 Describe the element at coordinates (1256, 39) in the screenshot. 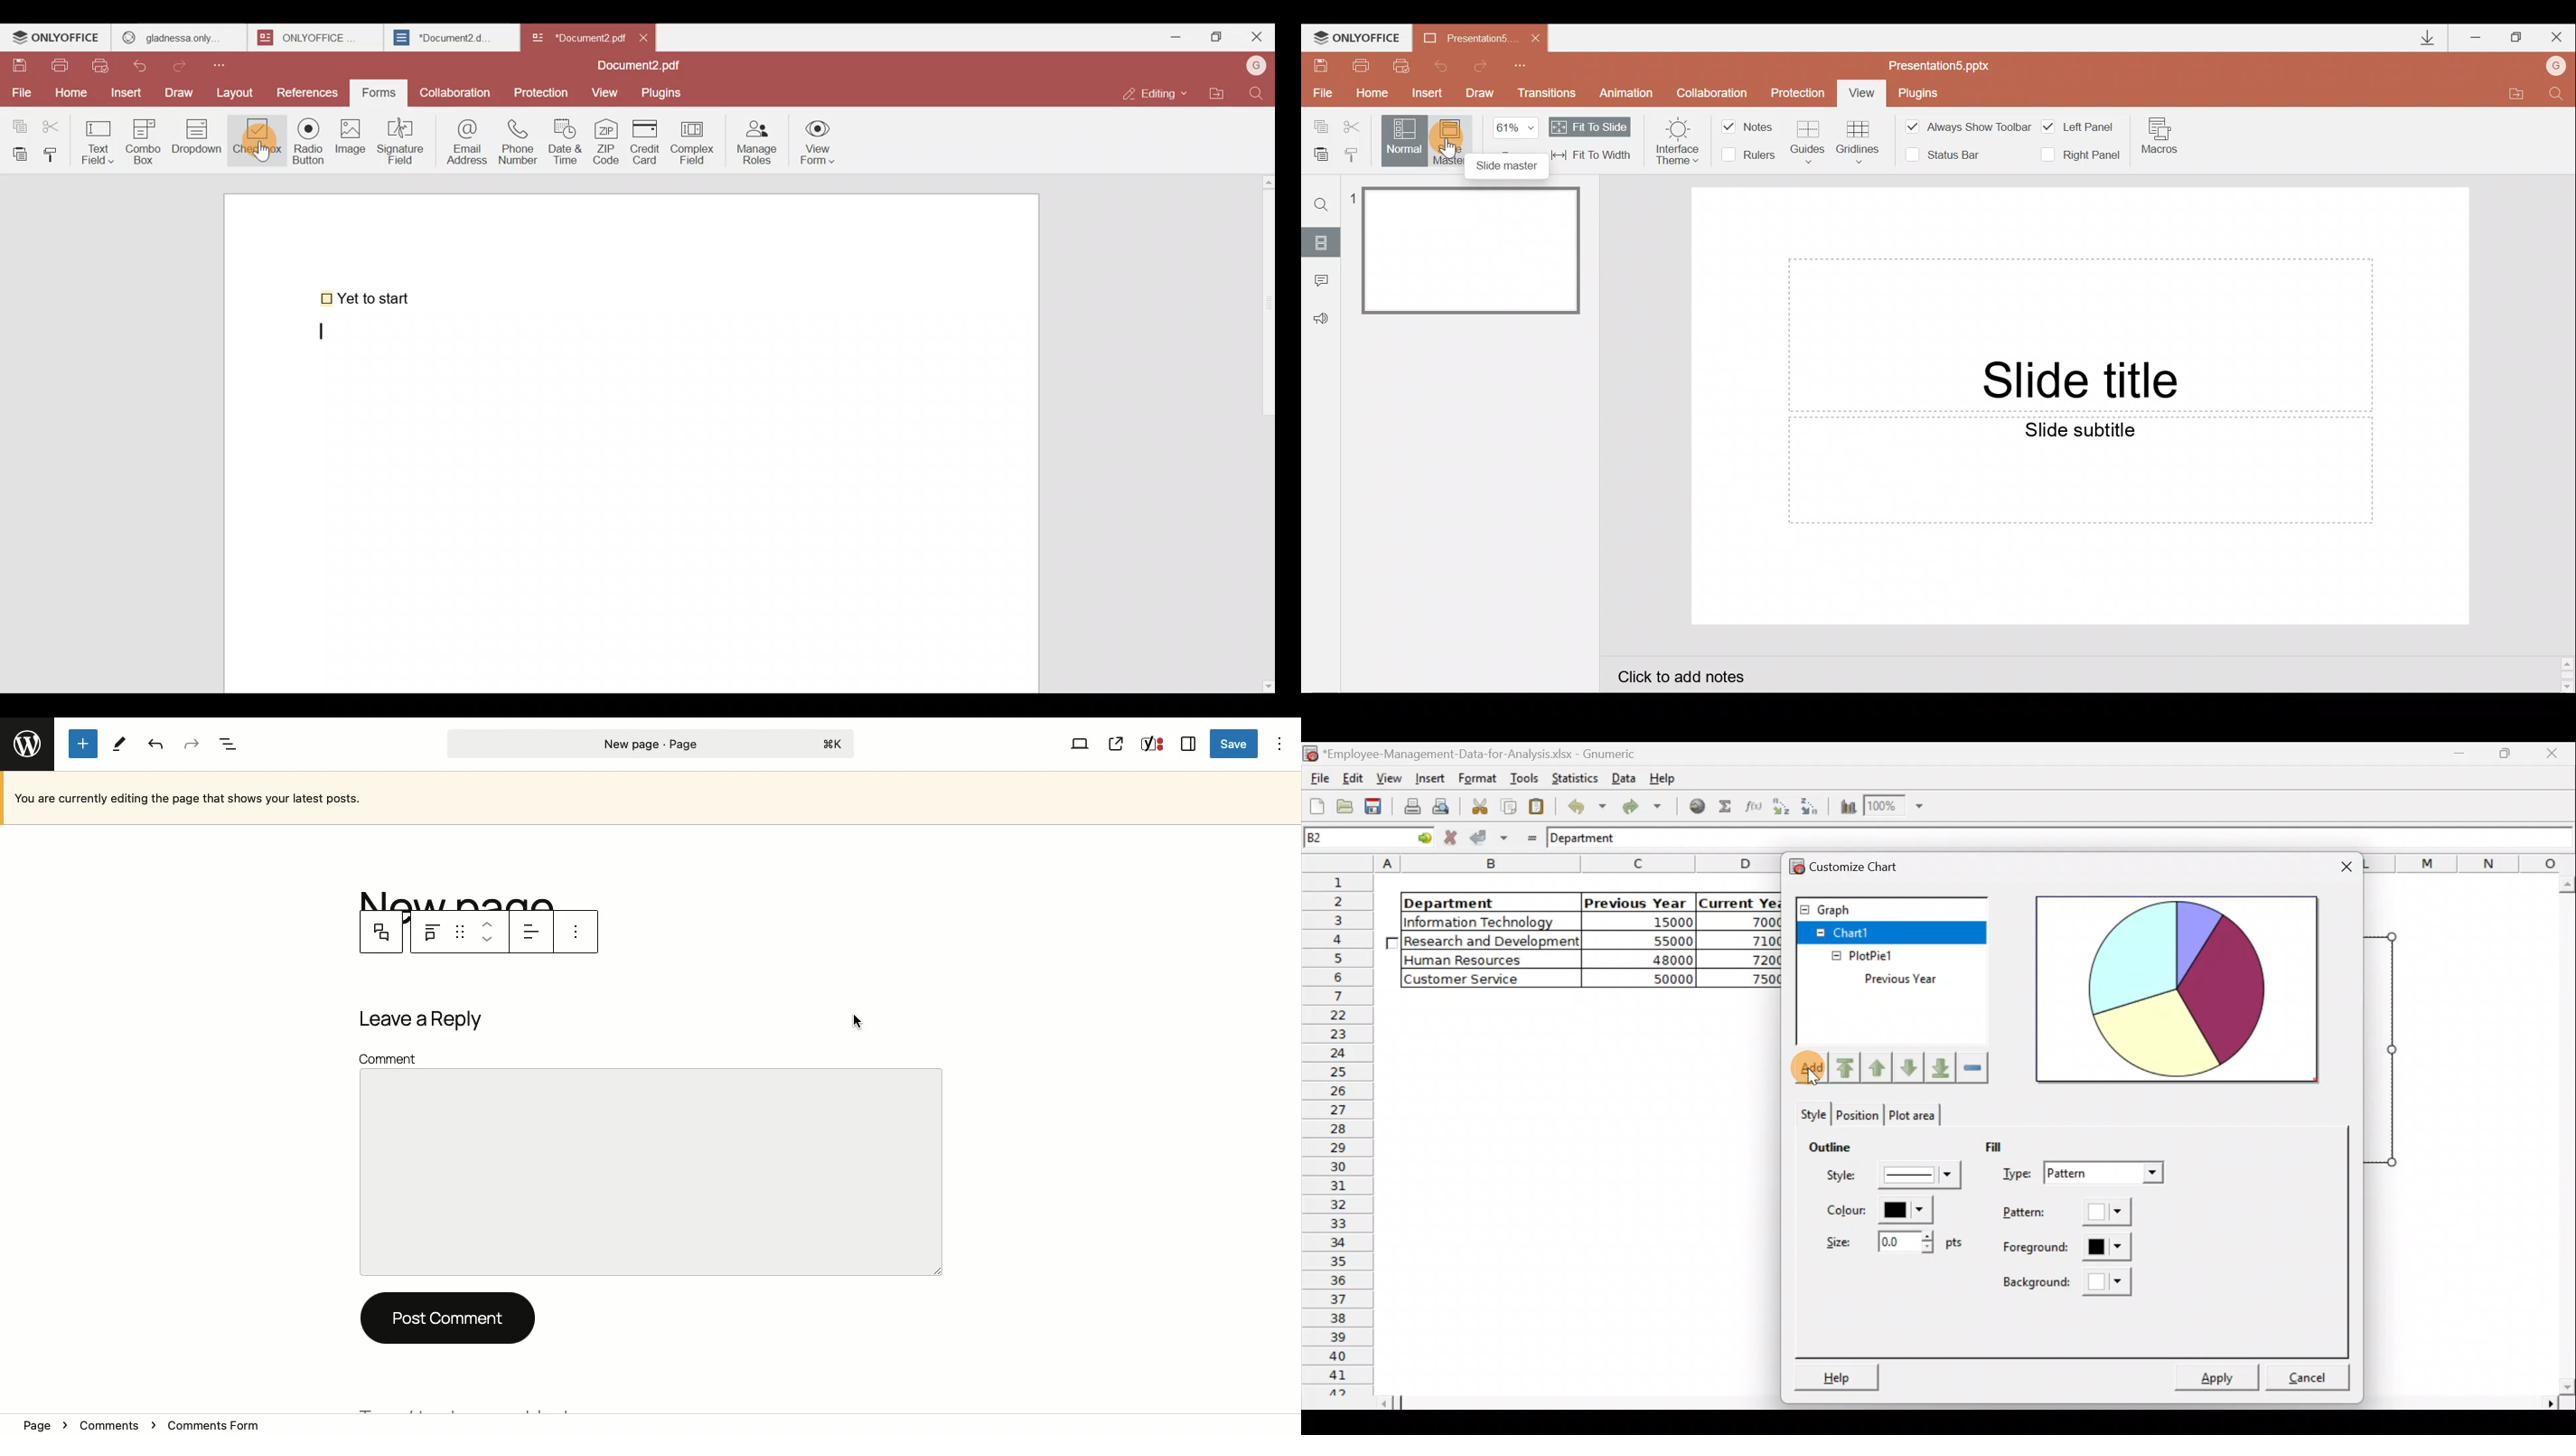

I see `Close` at that location.